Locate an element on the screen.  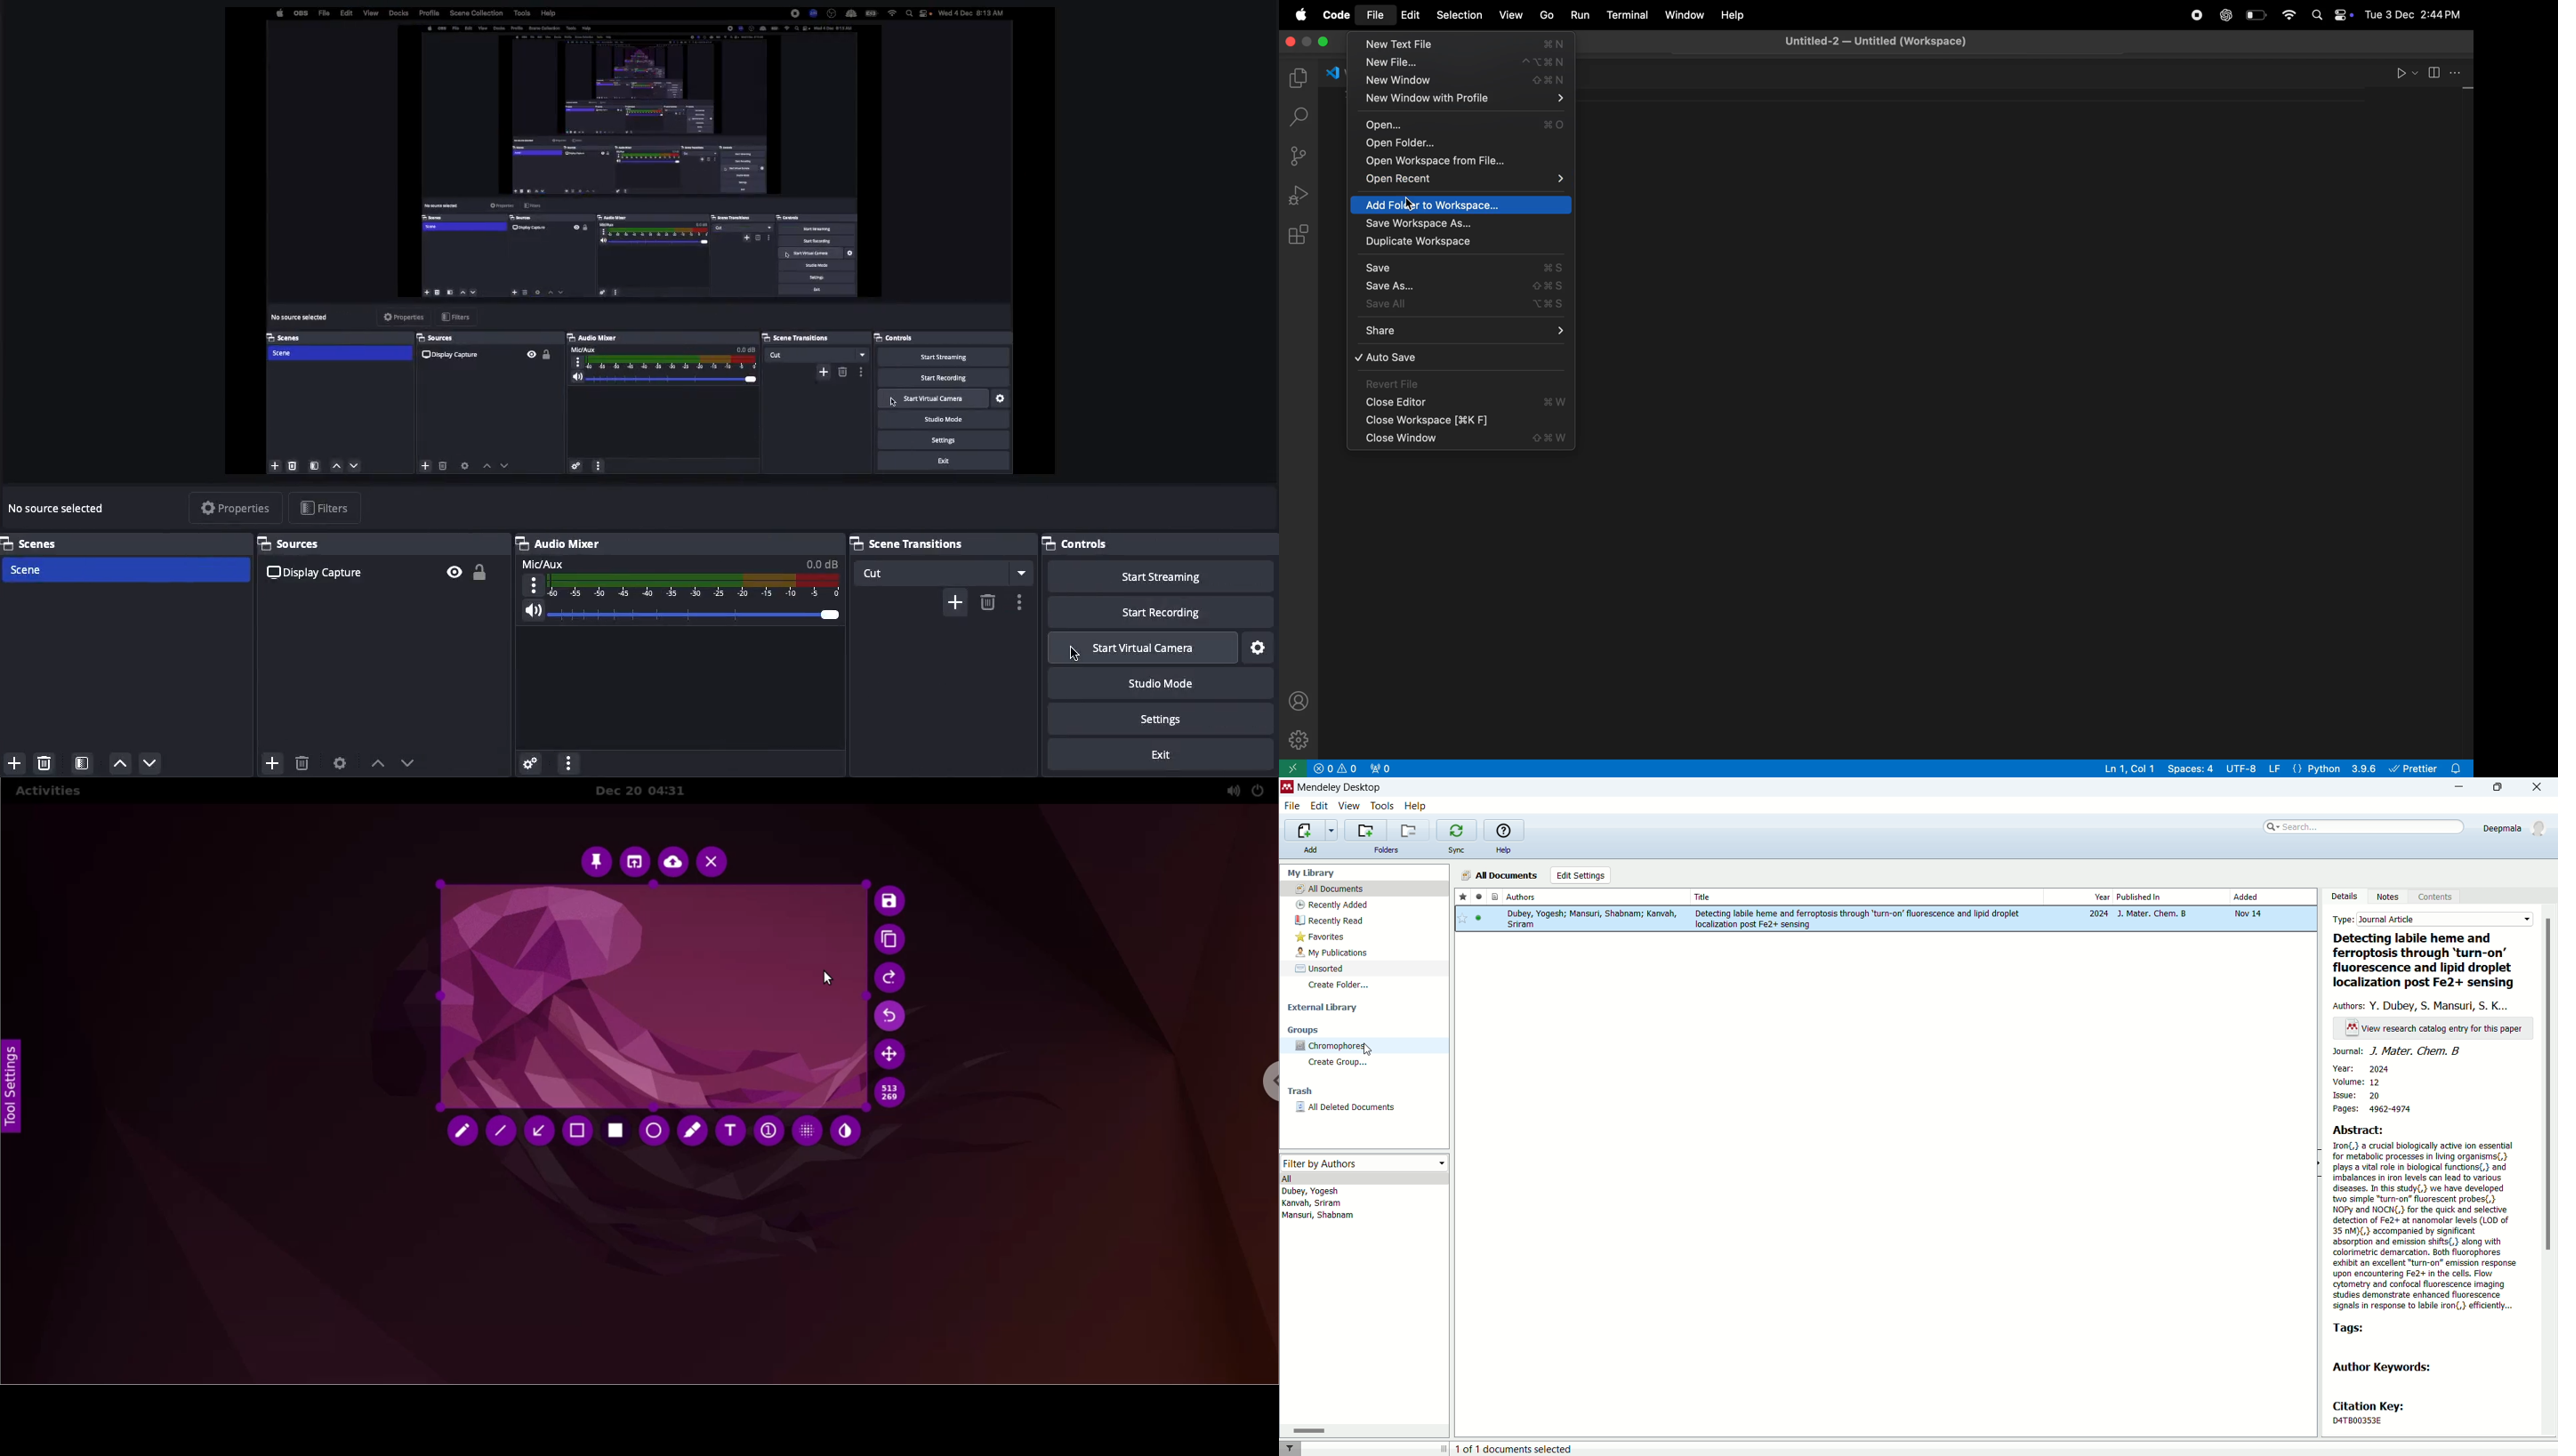
tags is located at coordinates (2348, 1329).